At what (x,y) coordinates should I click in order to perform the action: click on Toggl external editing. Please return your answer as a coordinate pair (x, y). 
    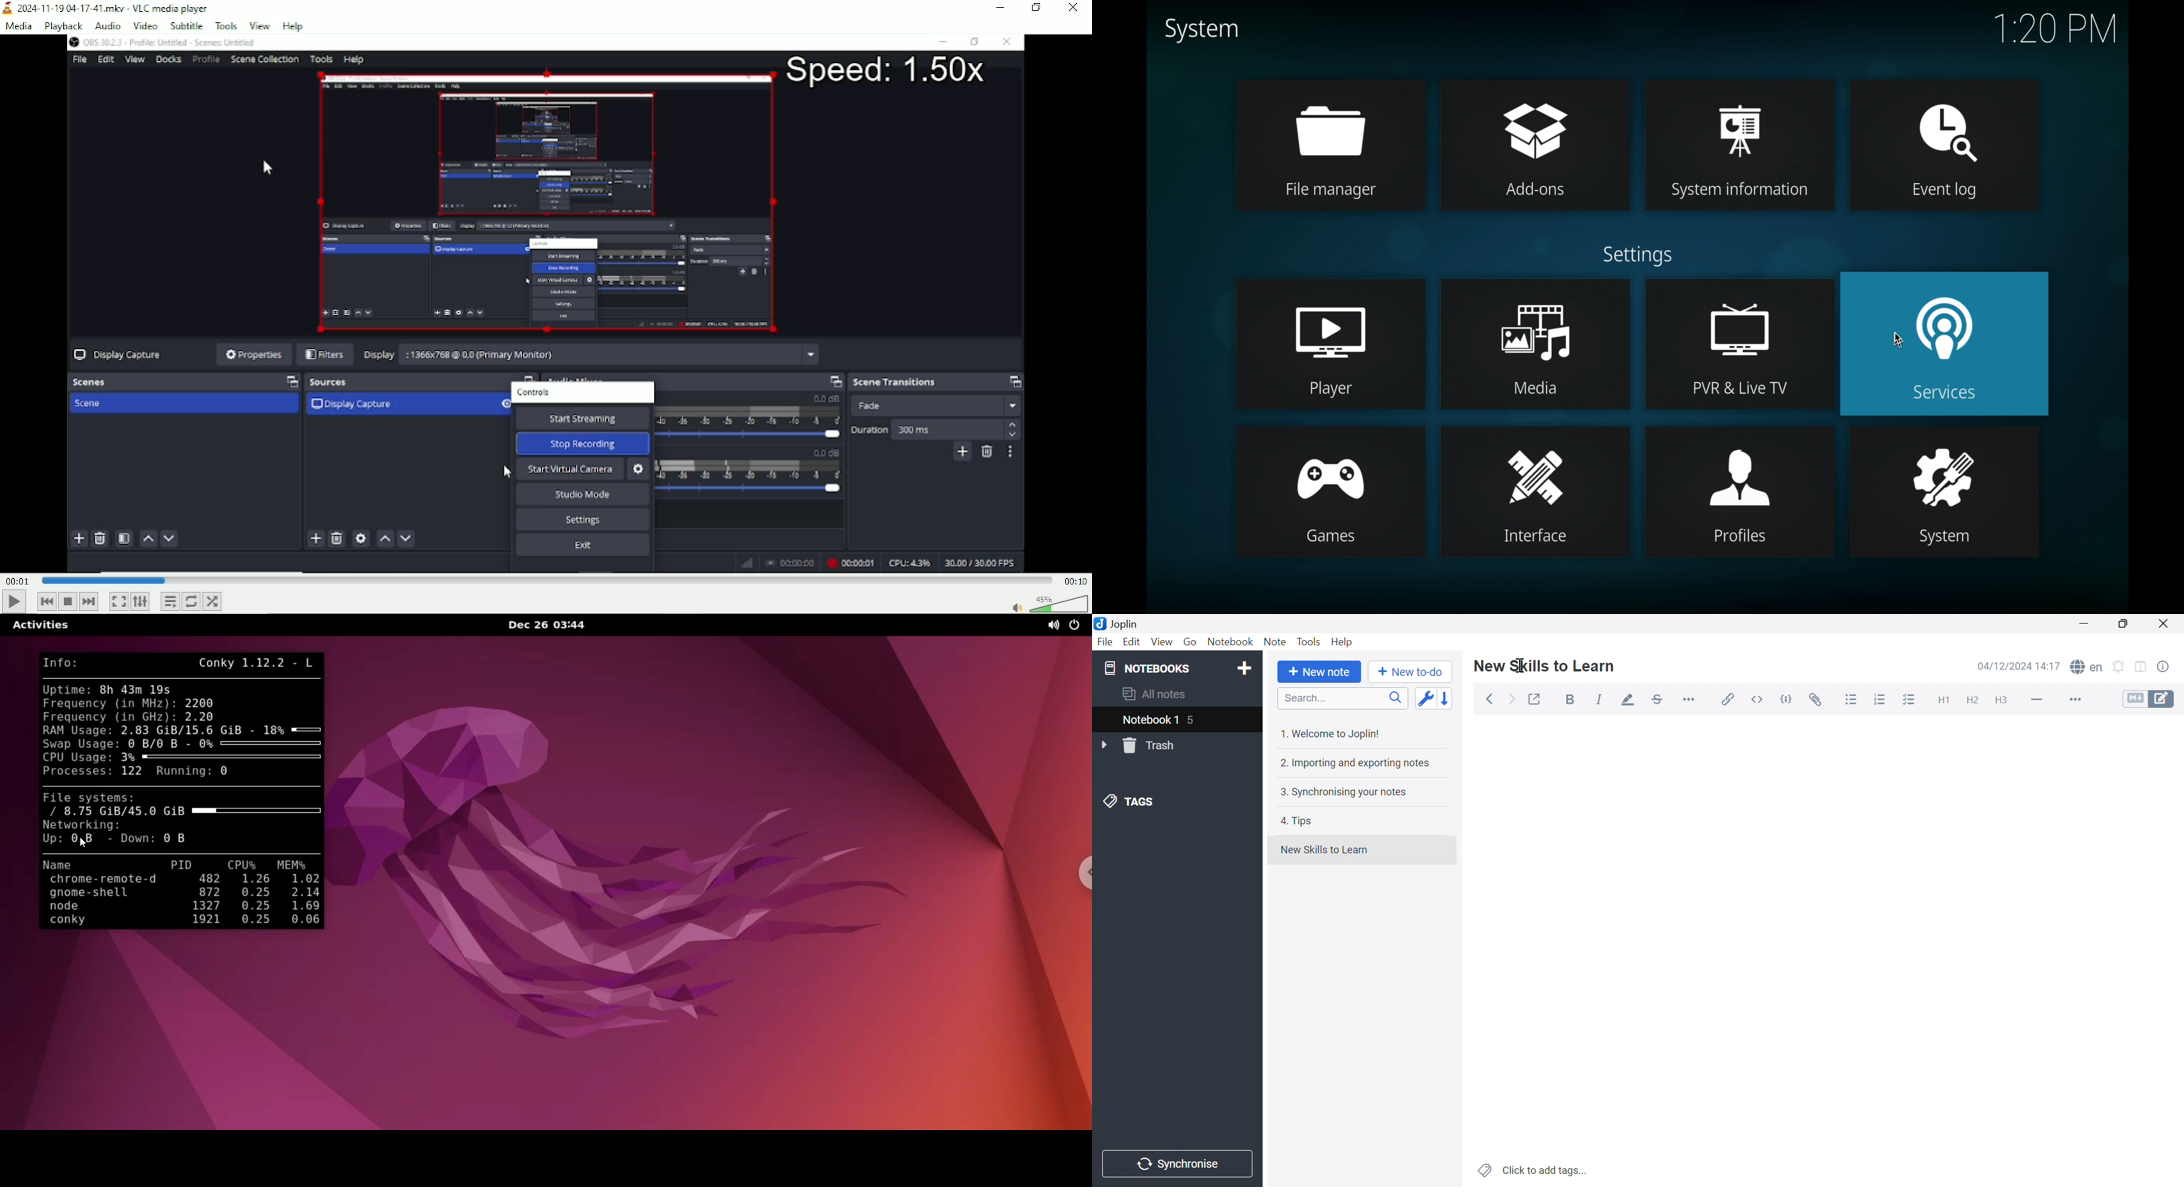
    Looking at the image, I should click on (1536, 699).